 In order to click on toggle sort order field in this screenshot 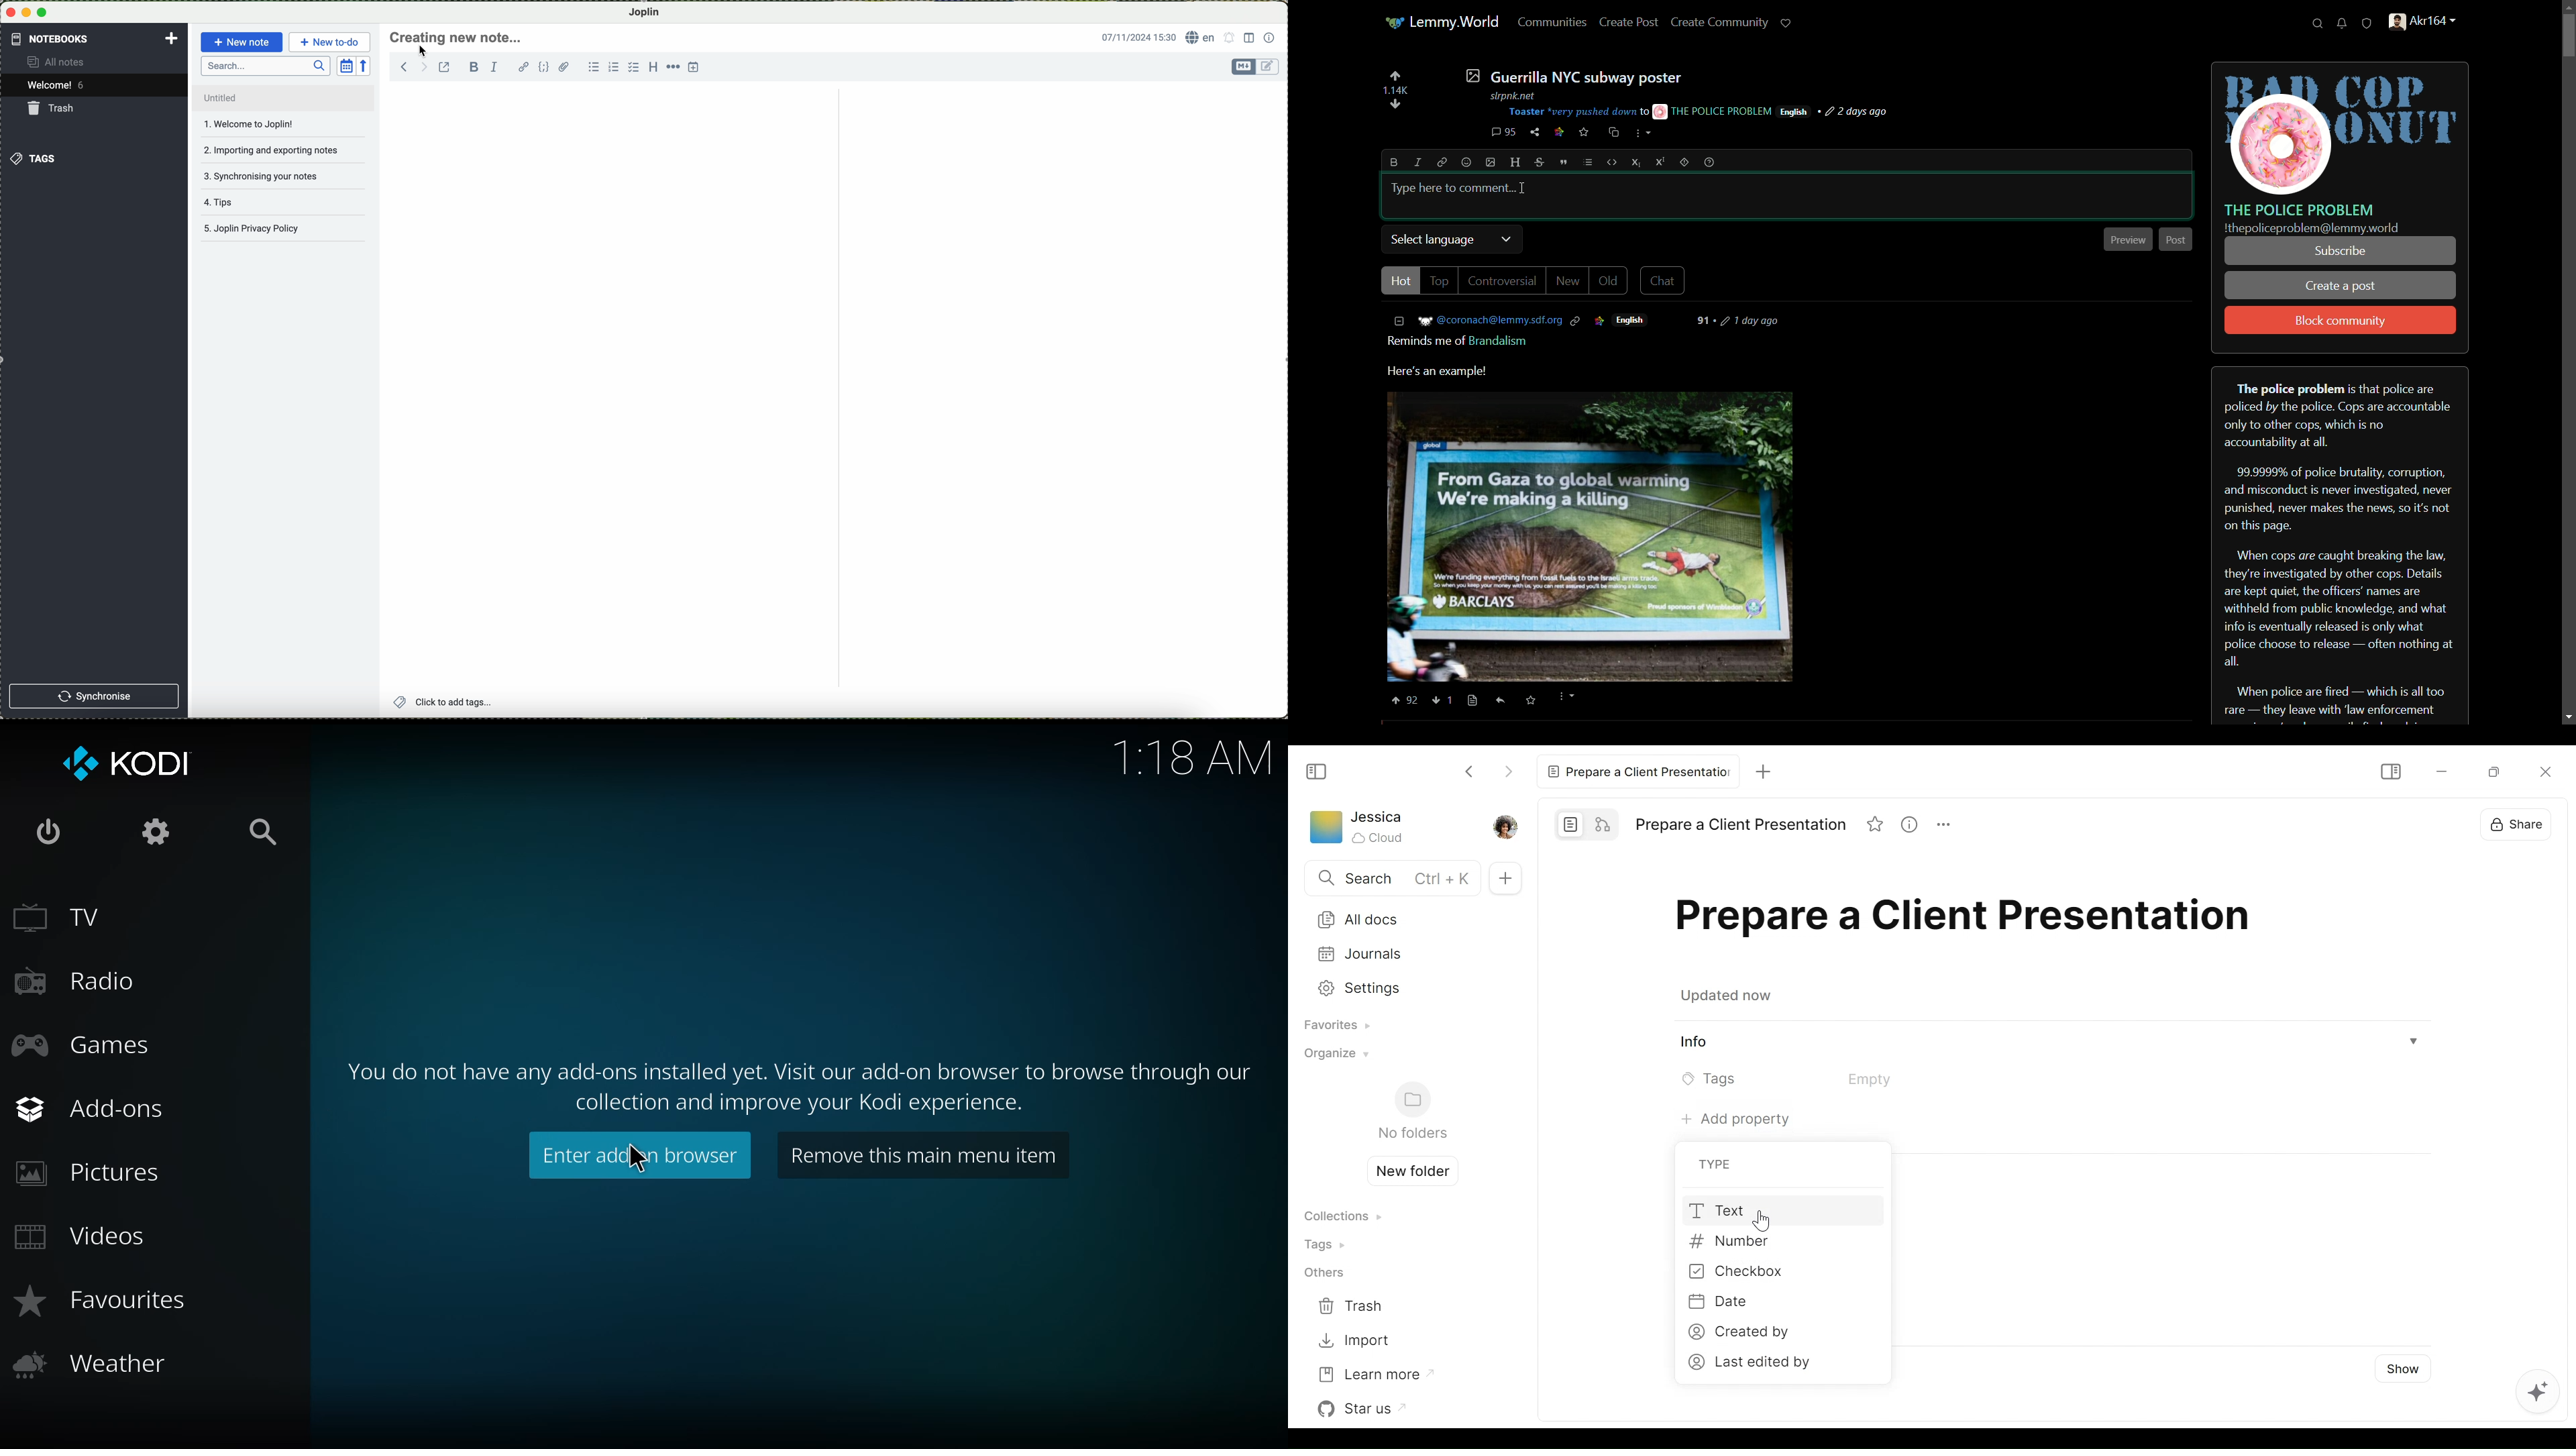, I will do `click(345, 65)`.